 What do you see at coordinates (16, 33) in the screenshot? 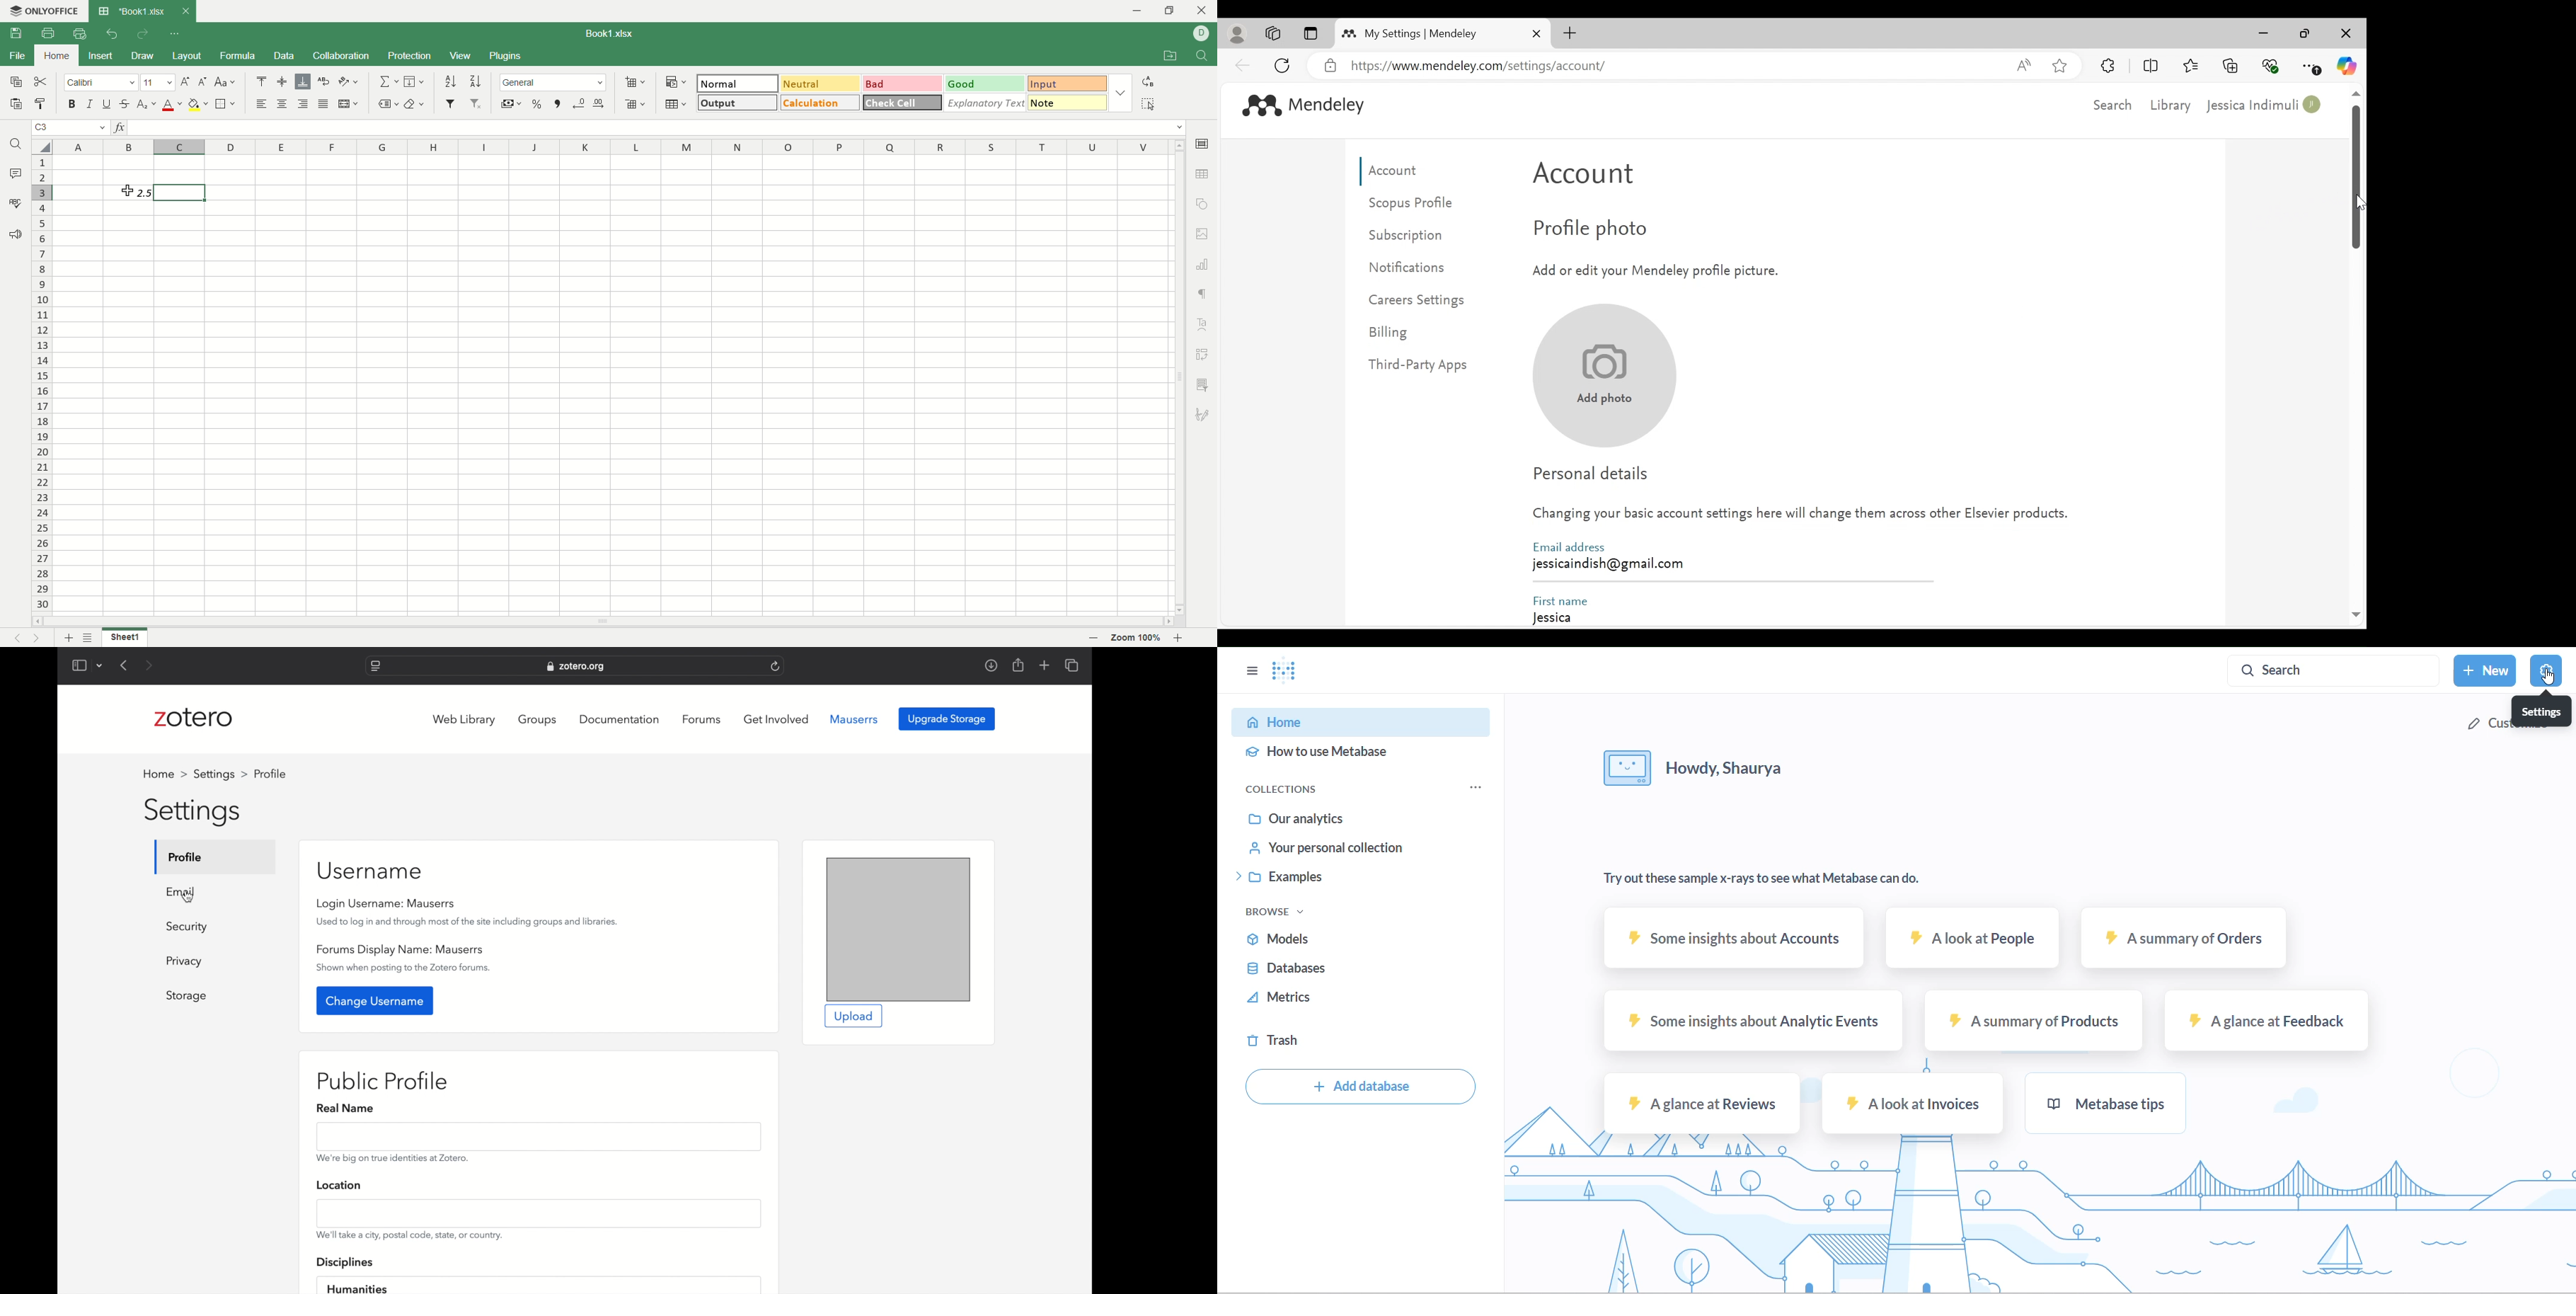
I see `save` at bounding box center [16, 33].